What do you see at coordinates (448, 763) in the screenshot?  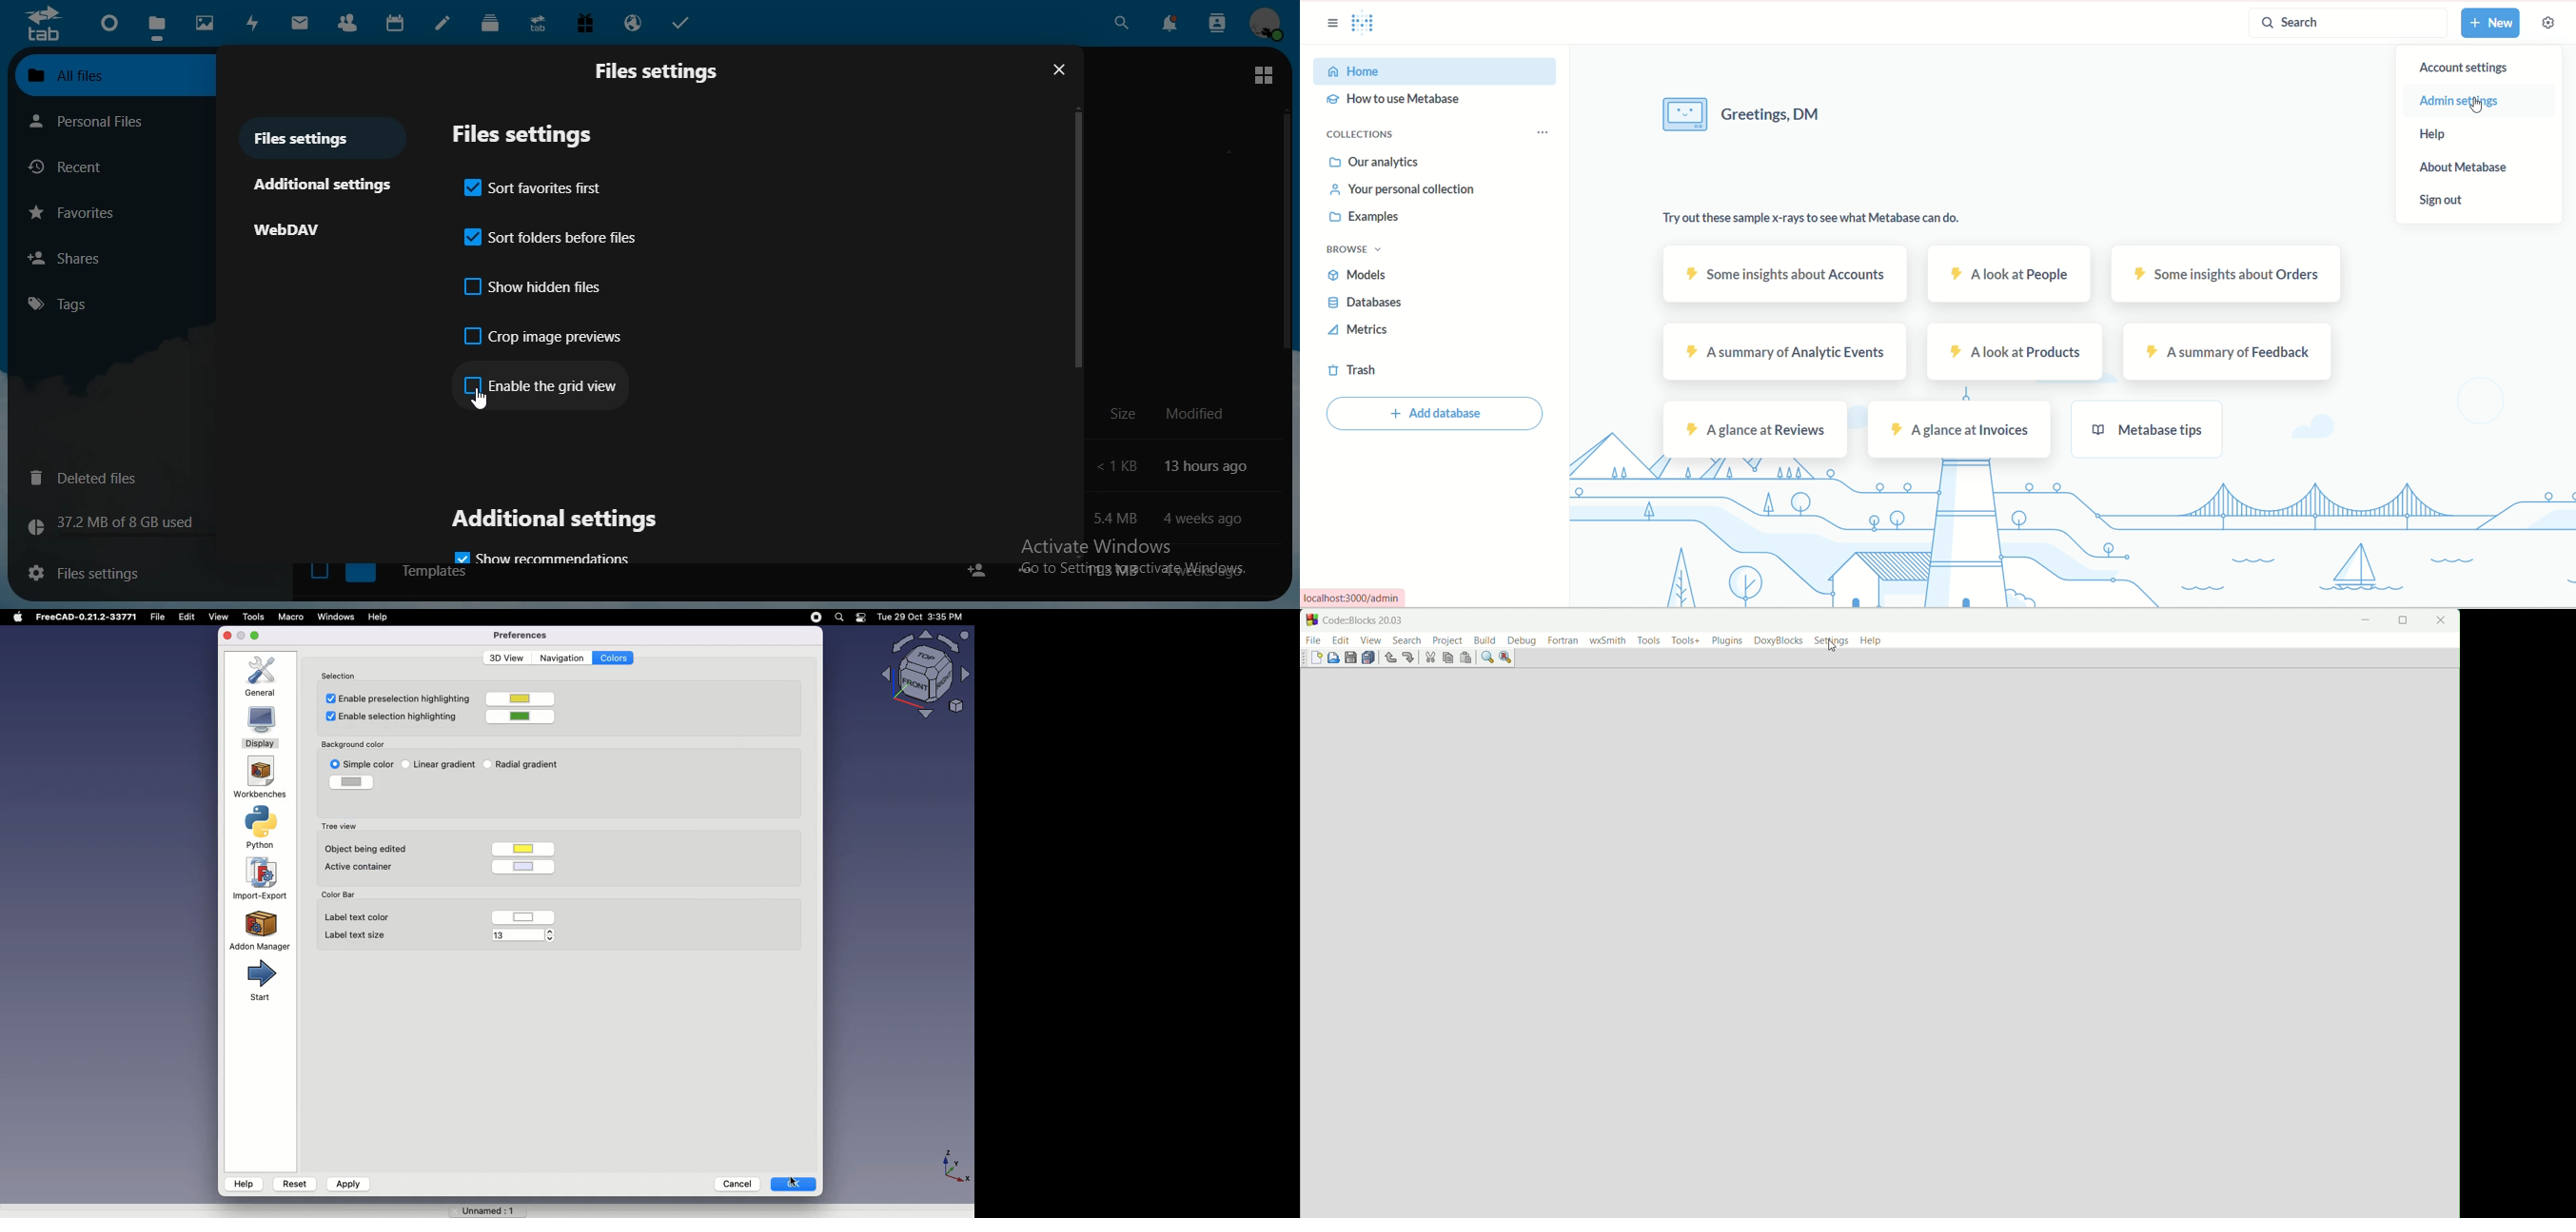 I see `Linear gradient` at bounding box center [448, 763].